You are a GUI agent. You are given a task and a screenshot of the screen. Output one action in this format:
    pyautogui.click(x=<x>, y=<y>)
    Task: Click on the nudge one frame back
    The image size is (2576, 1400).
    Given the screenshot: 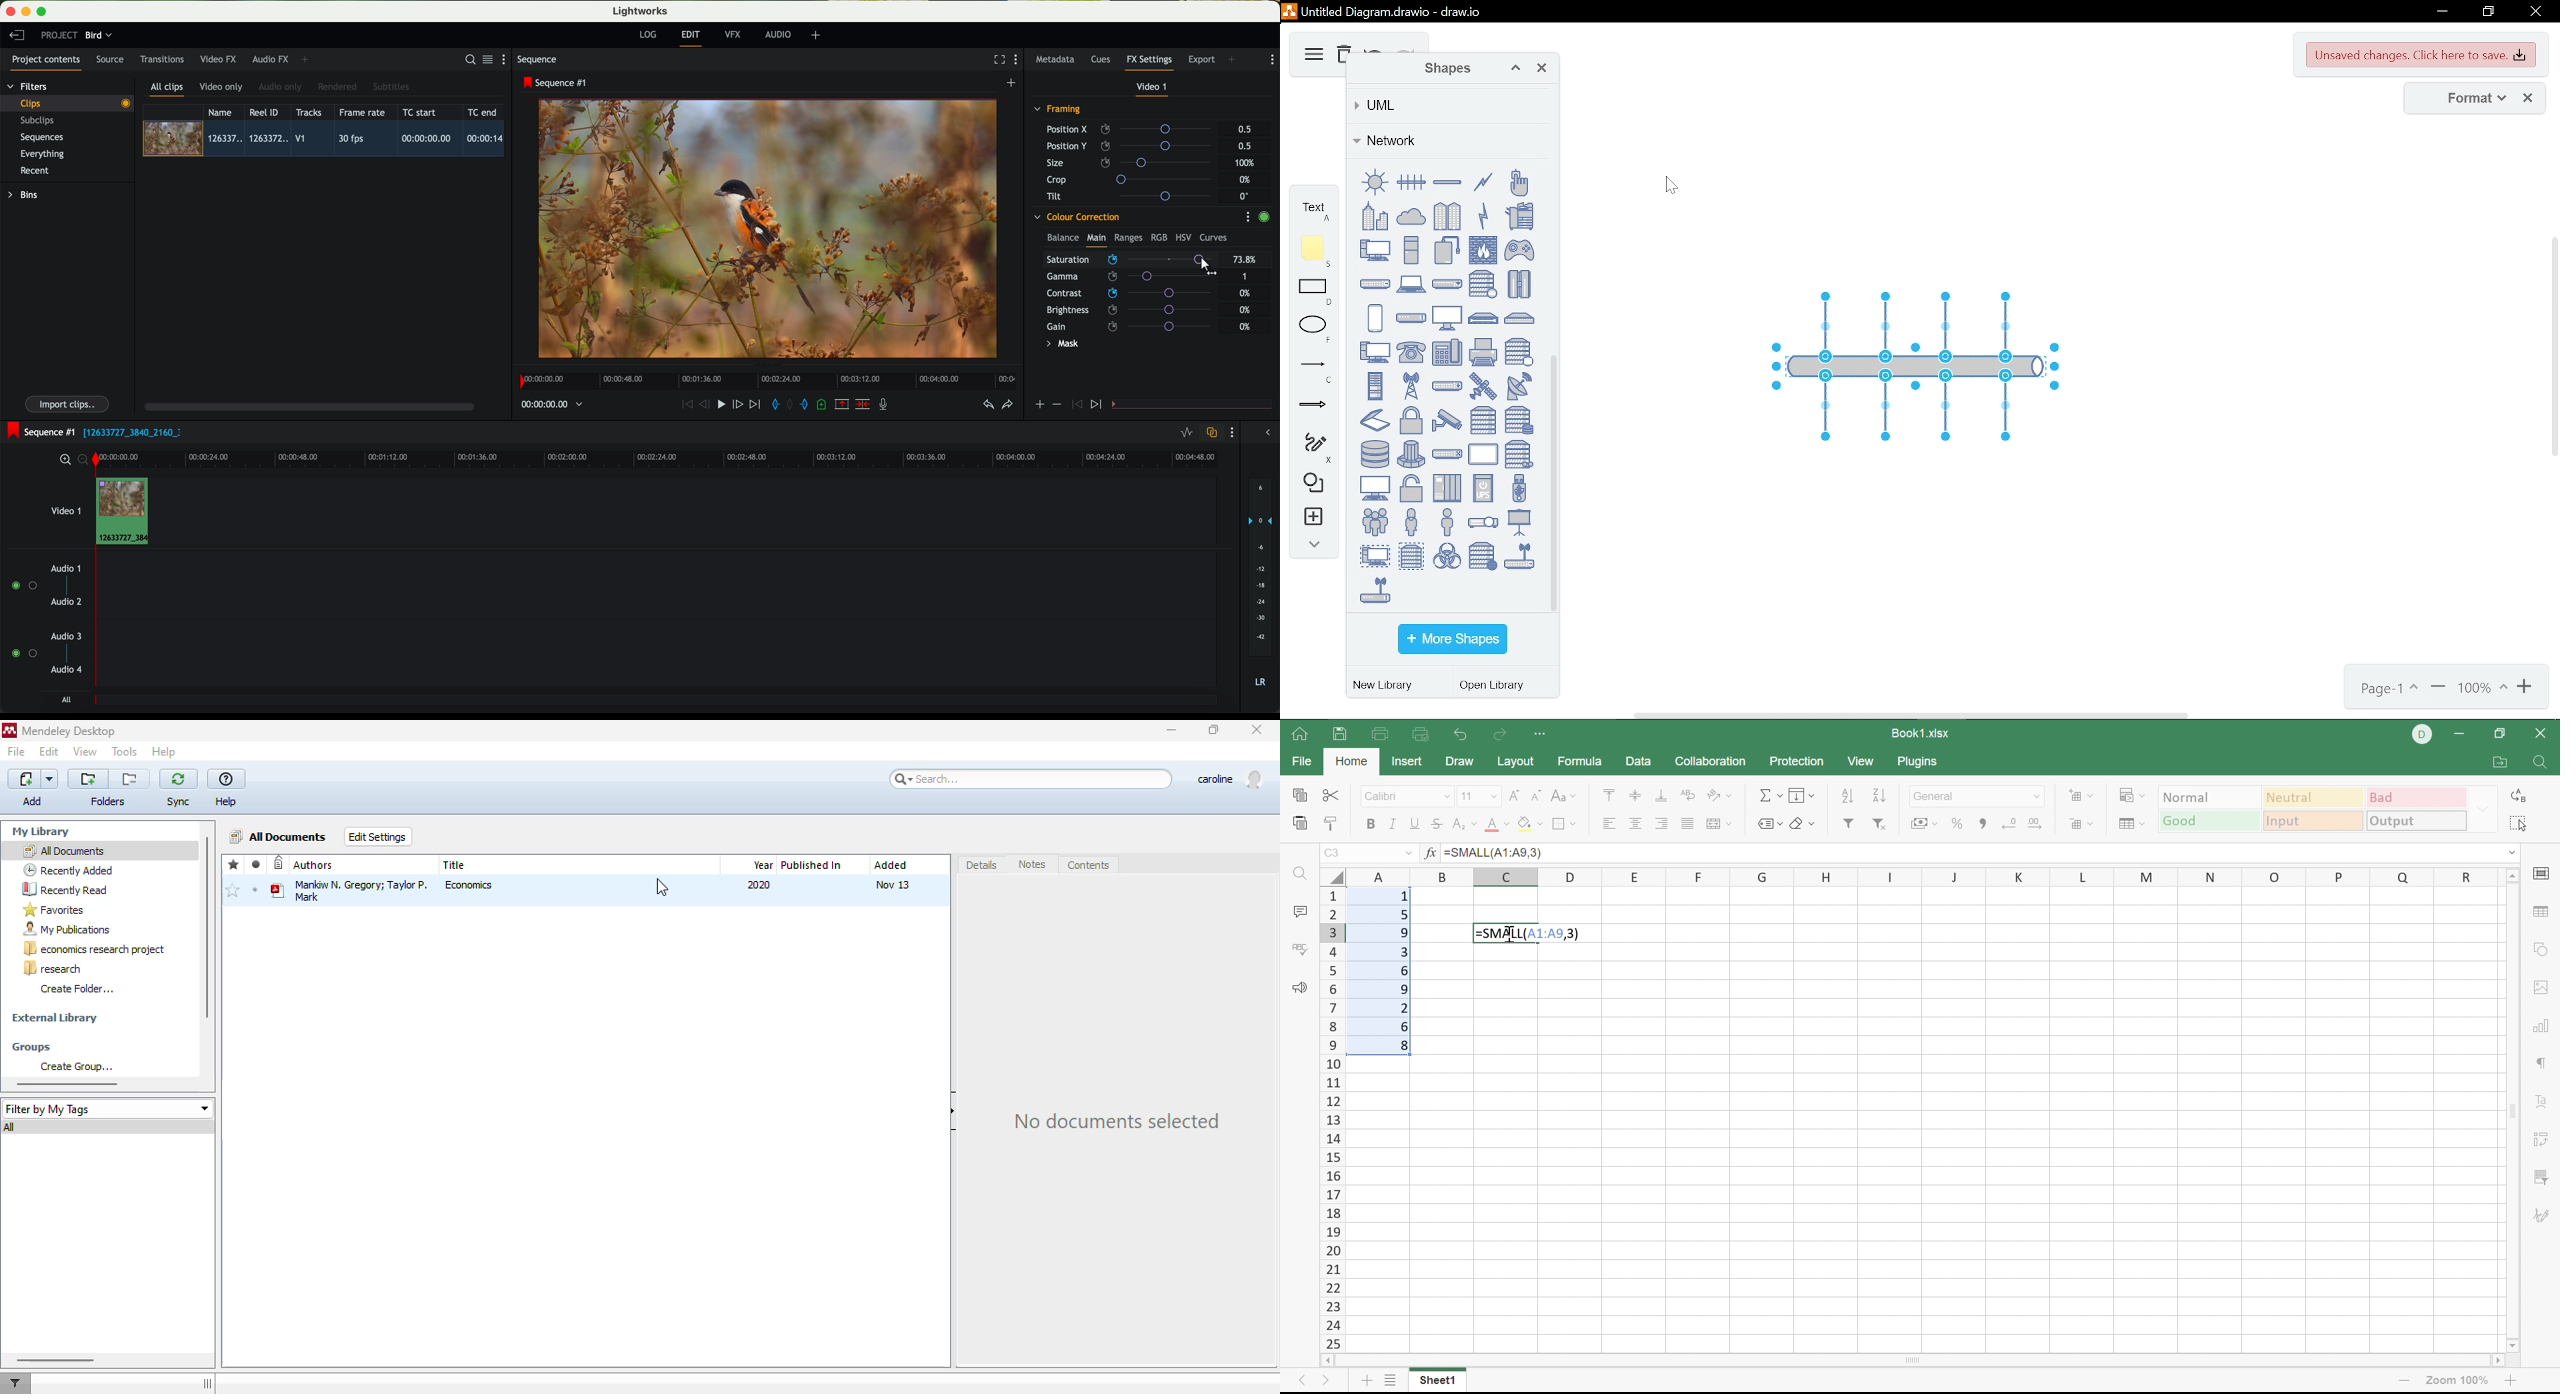 What is the action you would take?
    pyautogui.click(x=706, y=406)
    